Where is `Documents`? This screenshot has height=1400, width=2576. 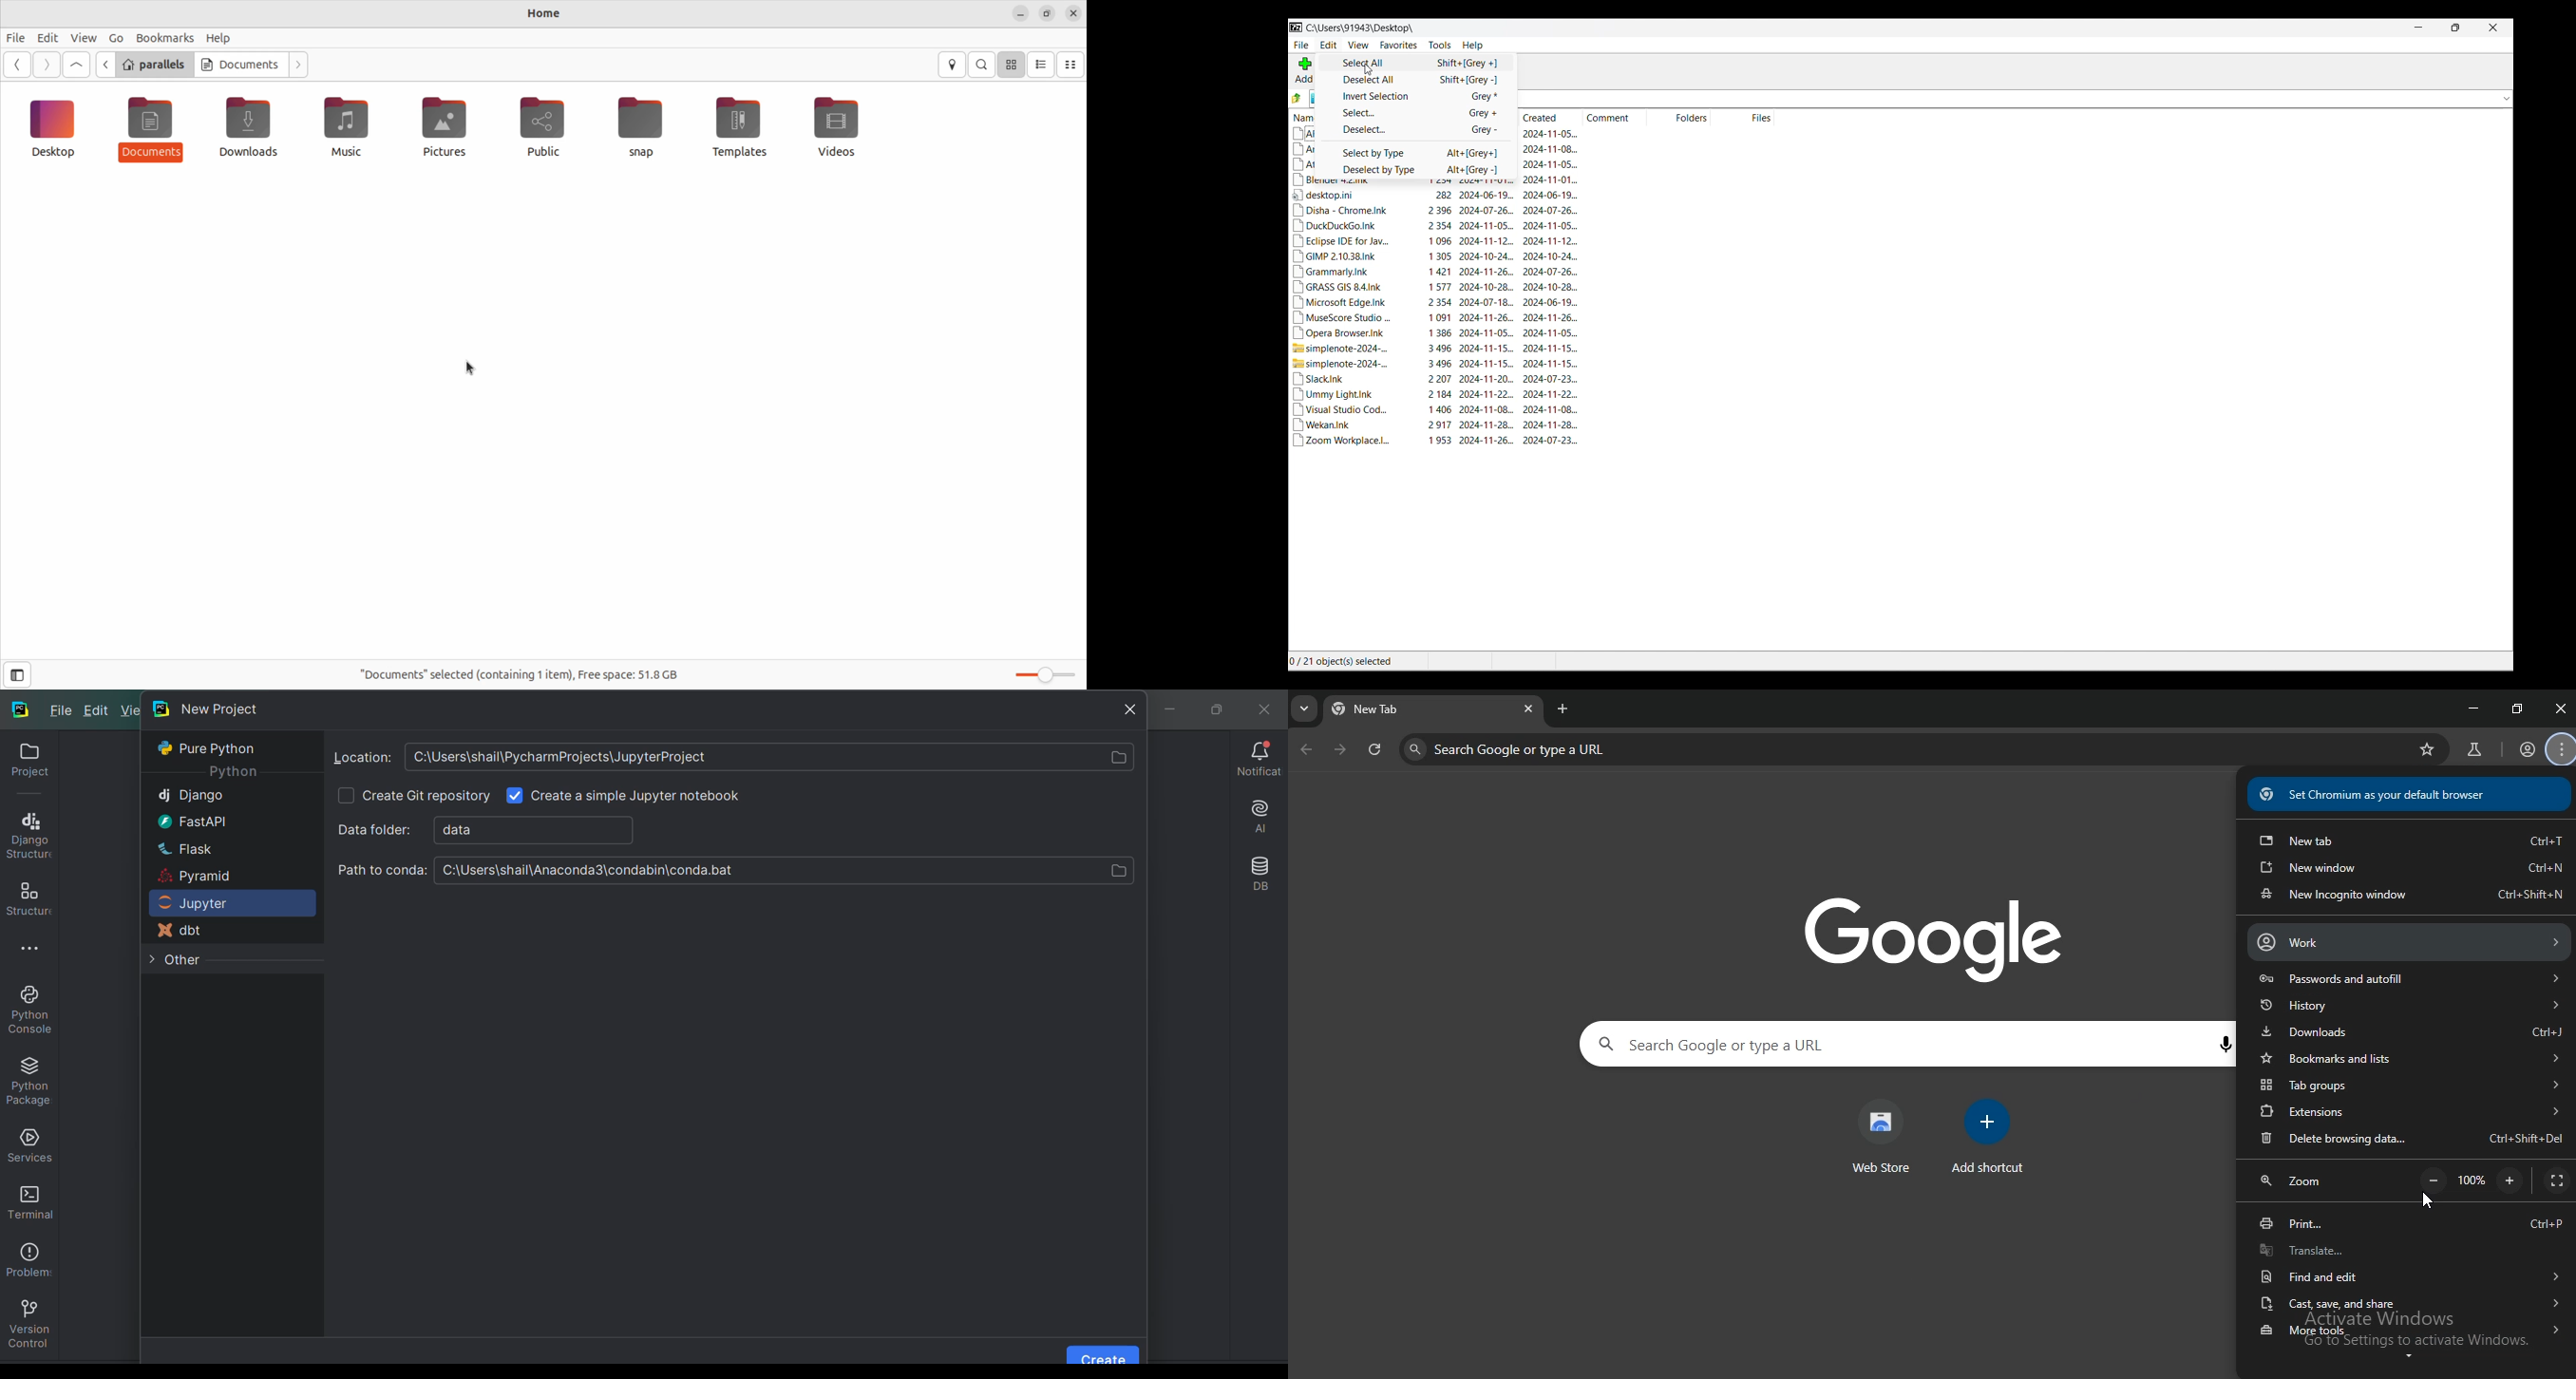
Documents is located at coordinates (241, 63).